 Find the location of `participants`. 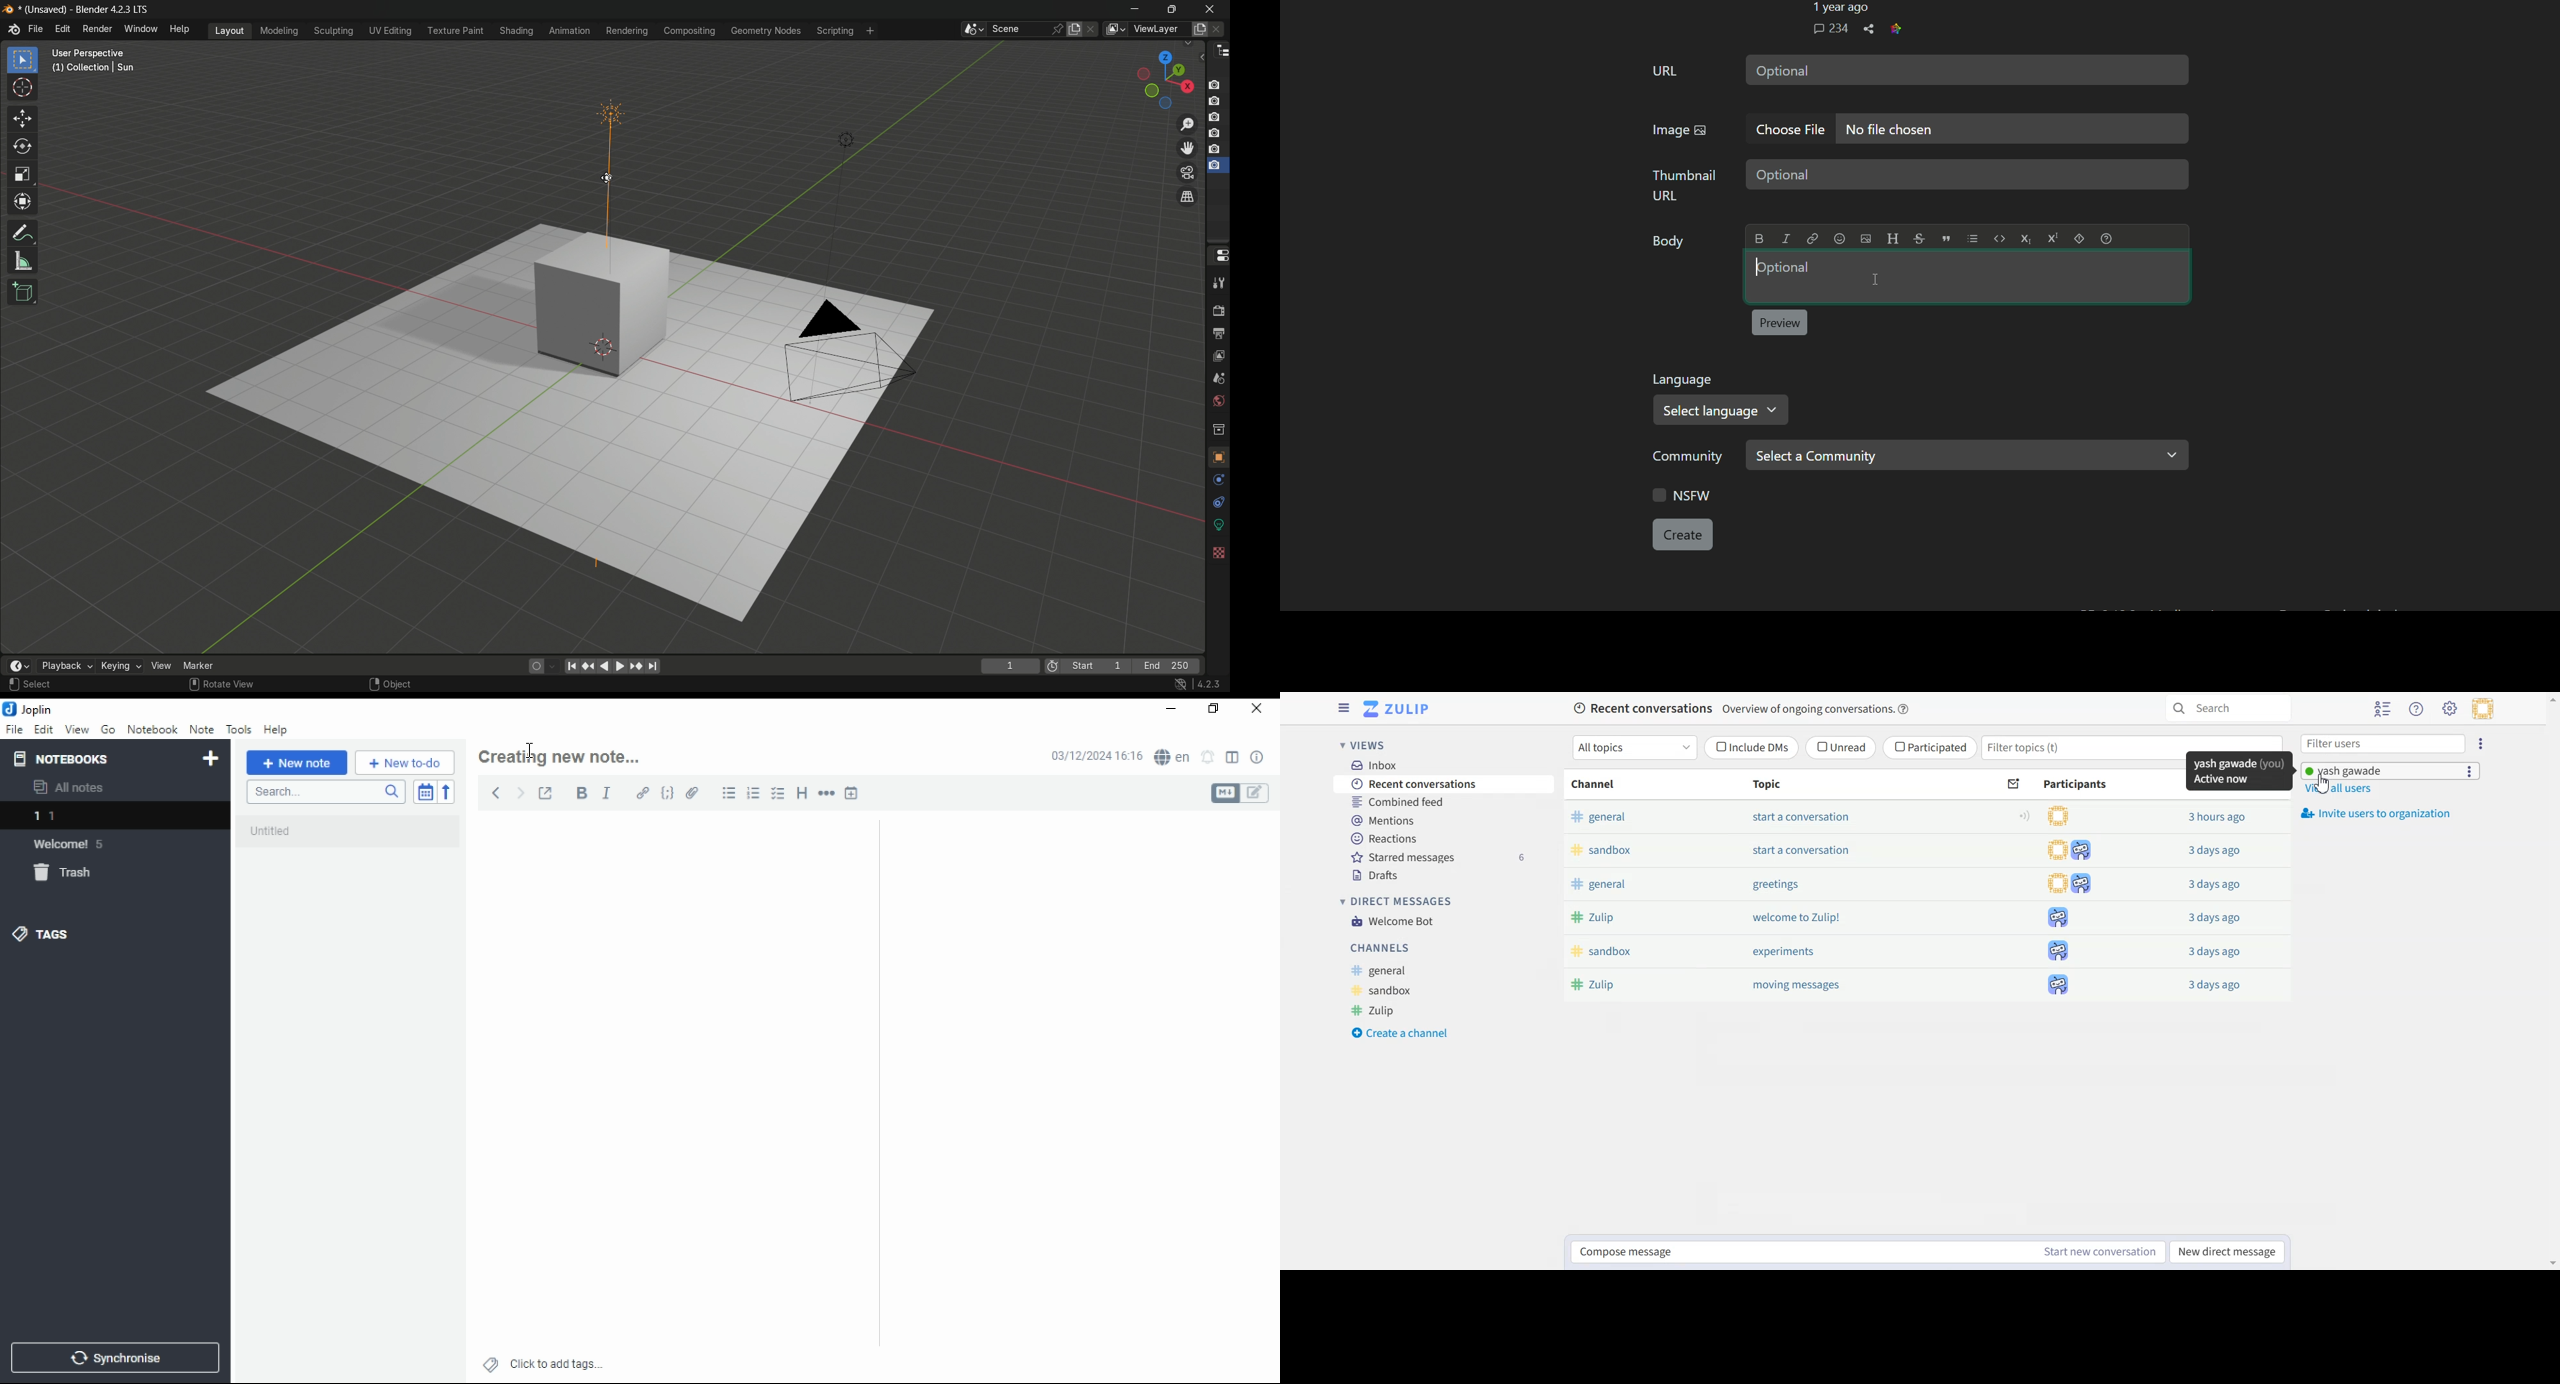

participants is located at coordinates (2067, 883).